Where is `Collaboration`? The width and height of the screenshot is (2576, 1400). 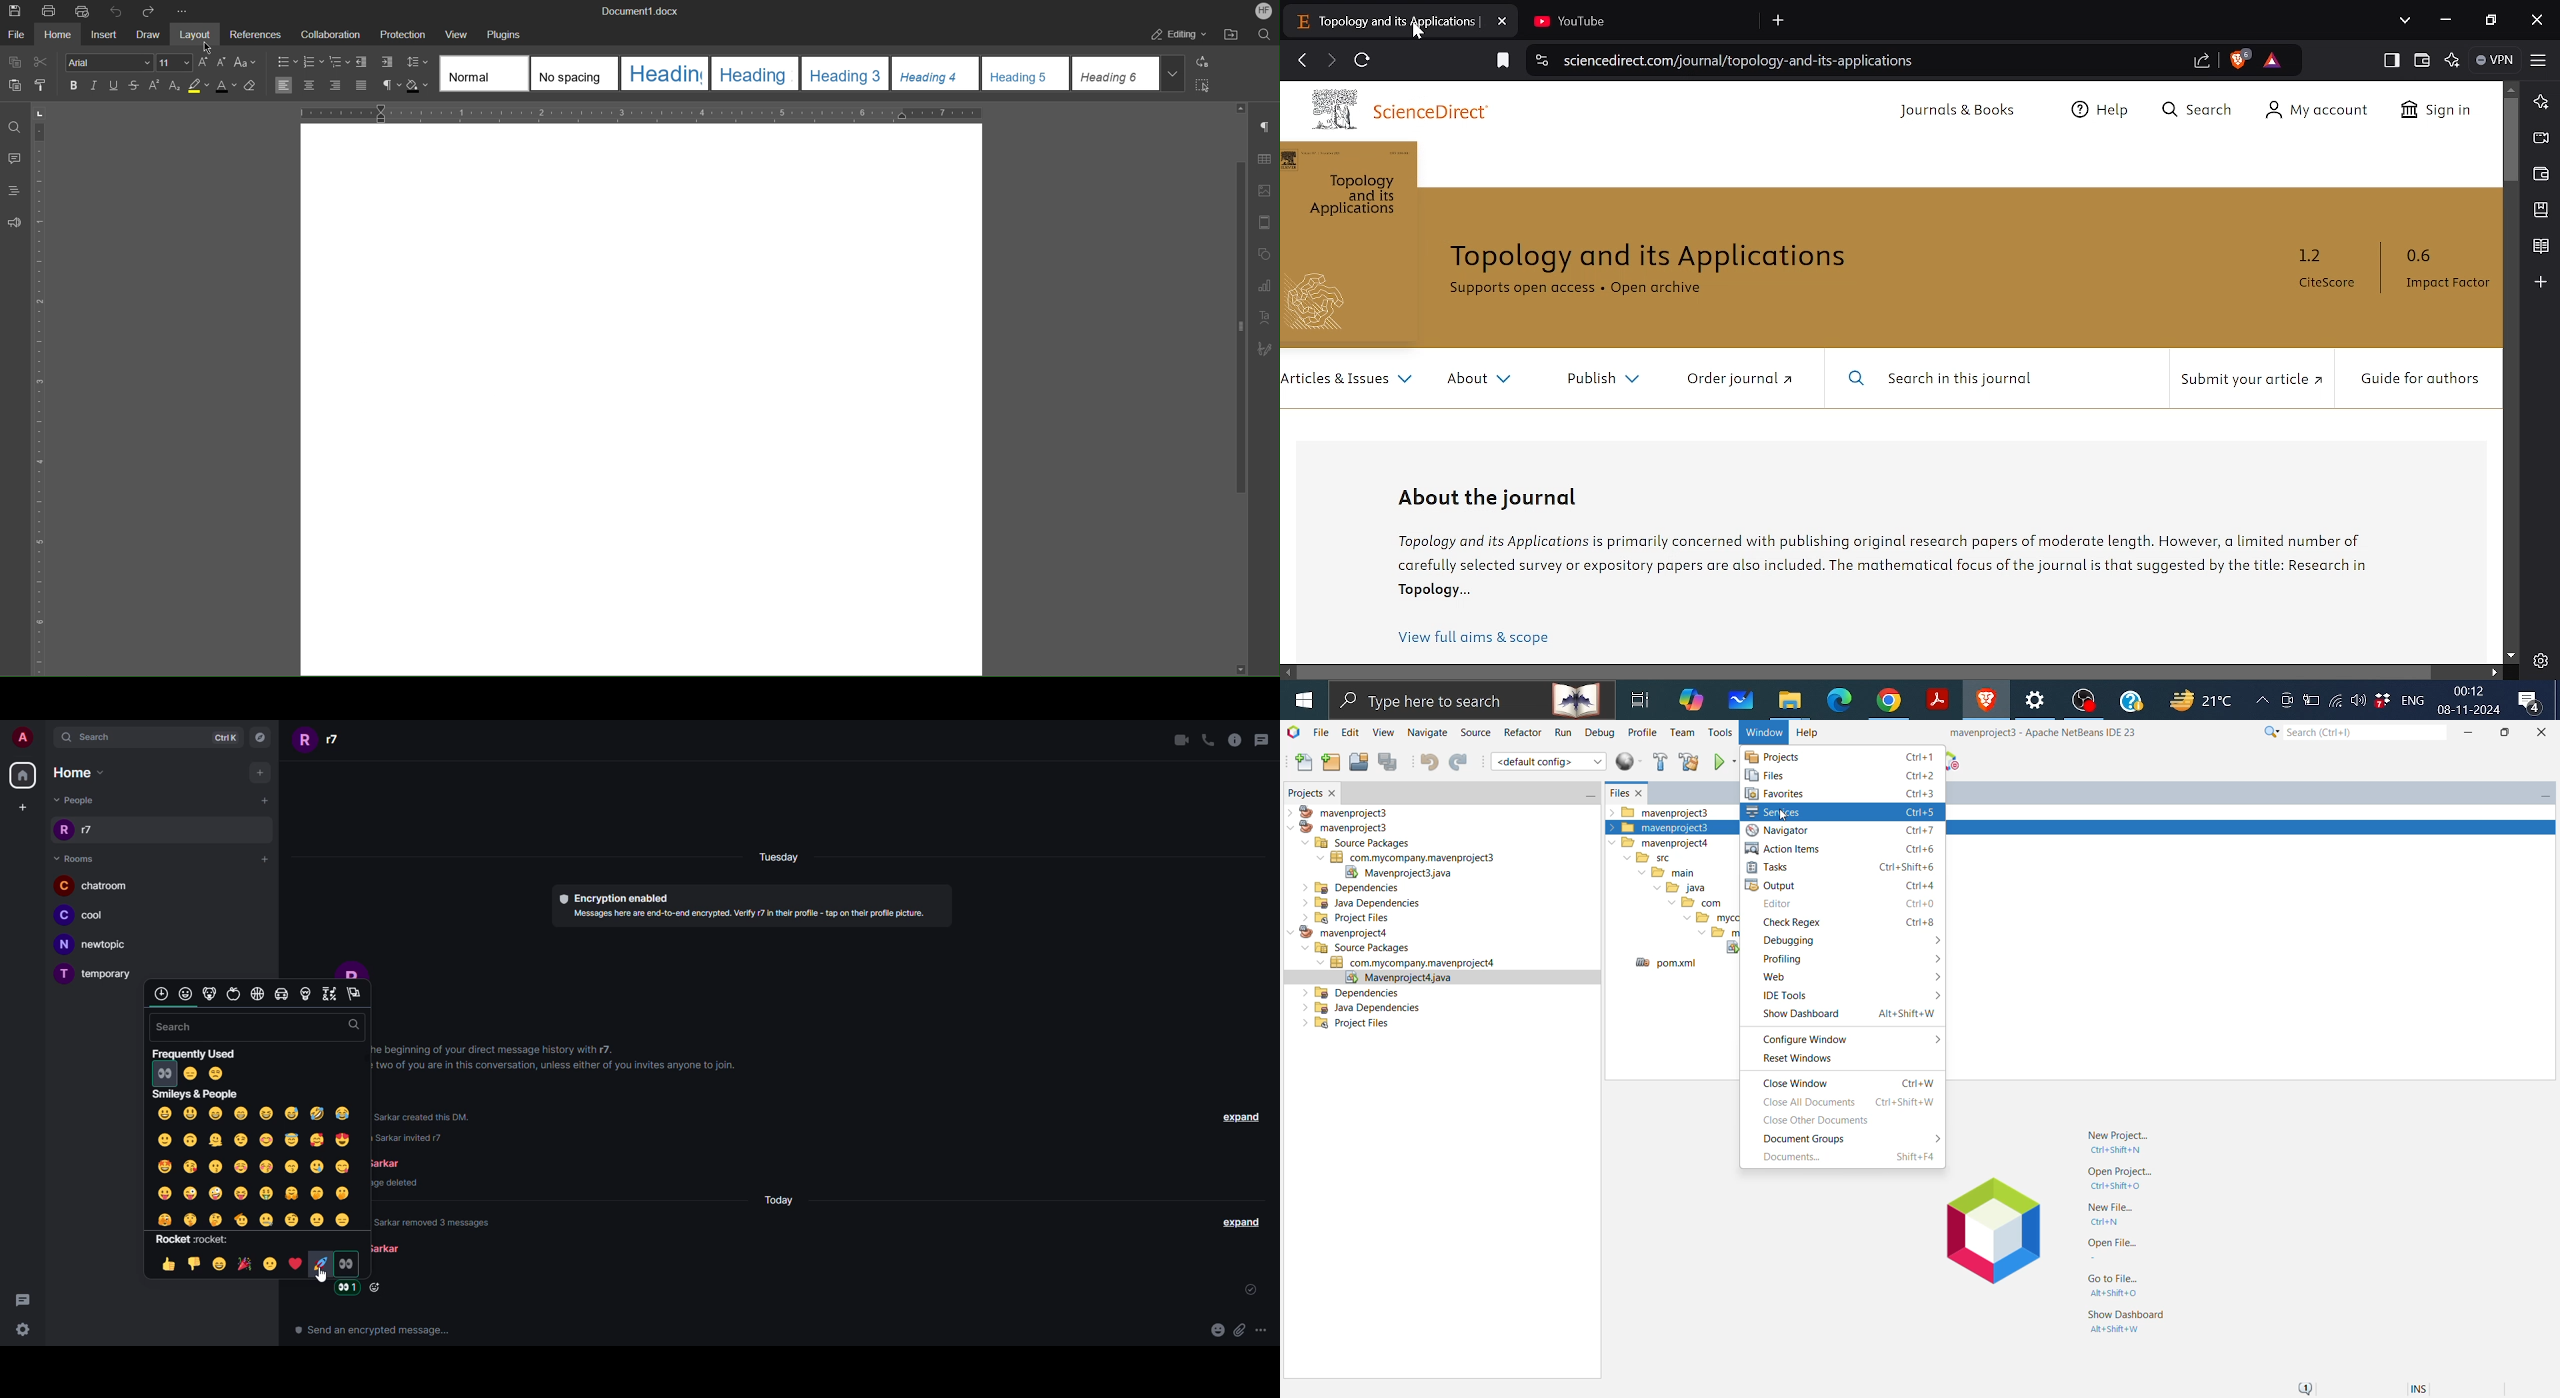
Collaboration is located at coordinates (327, 33).